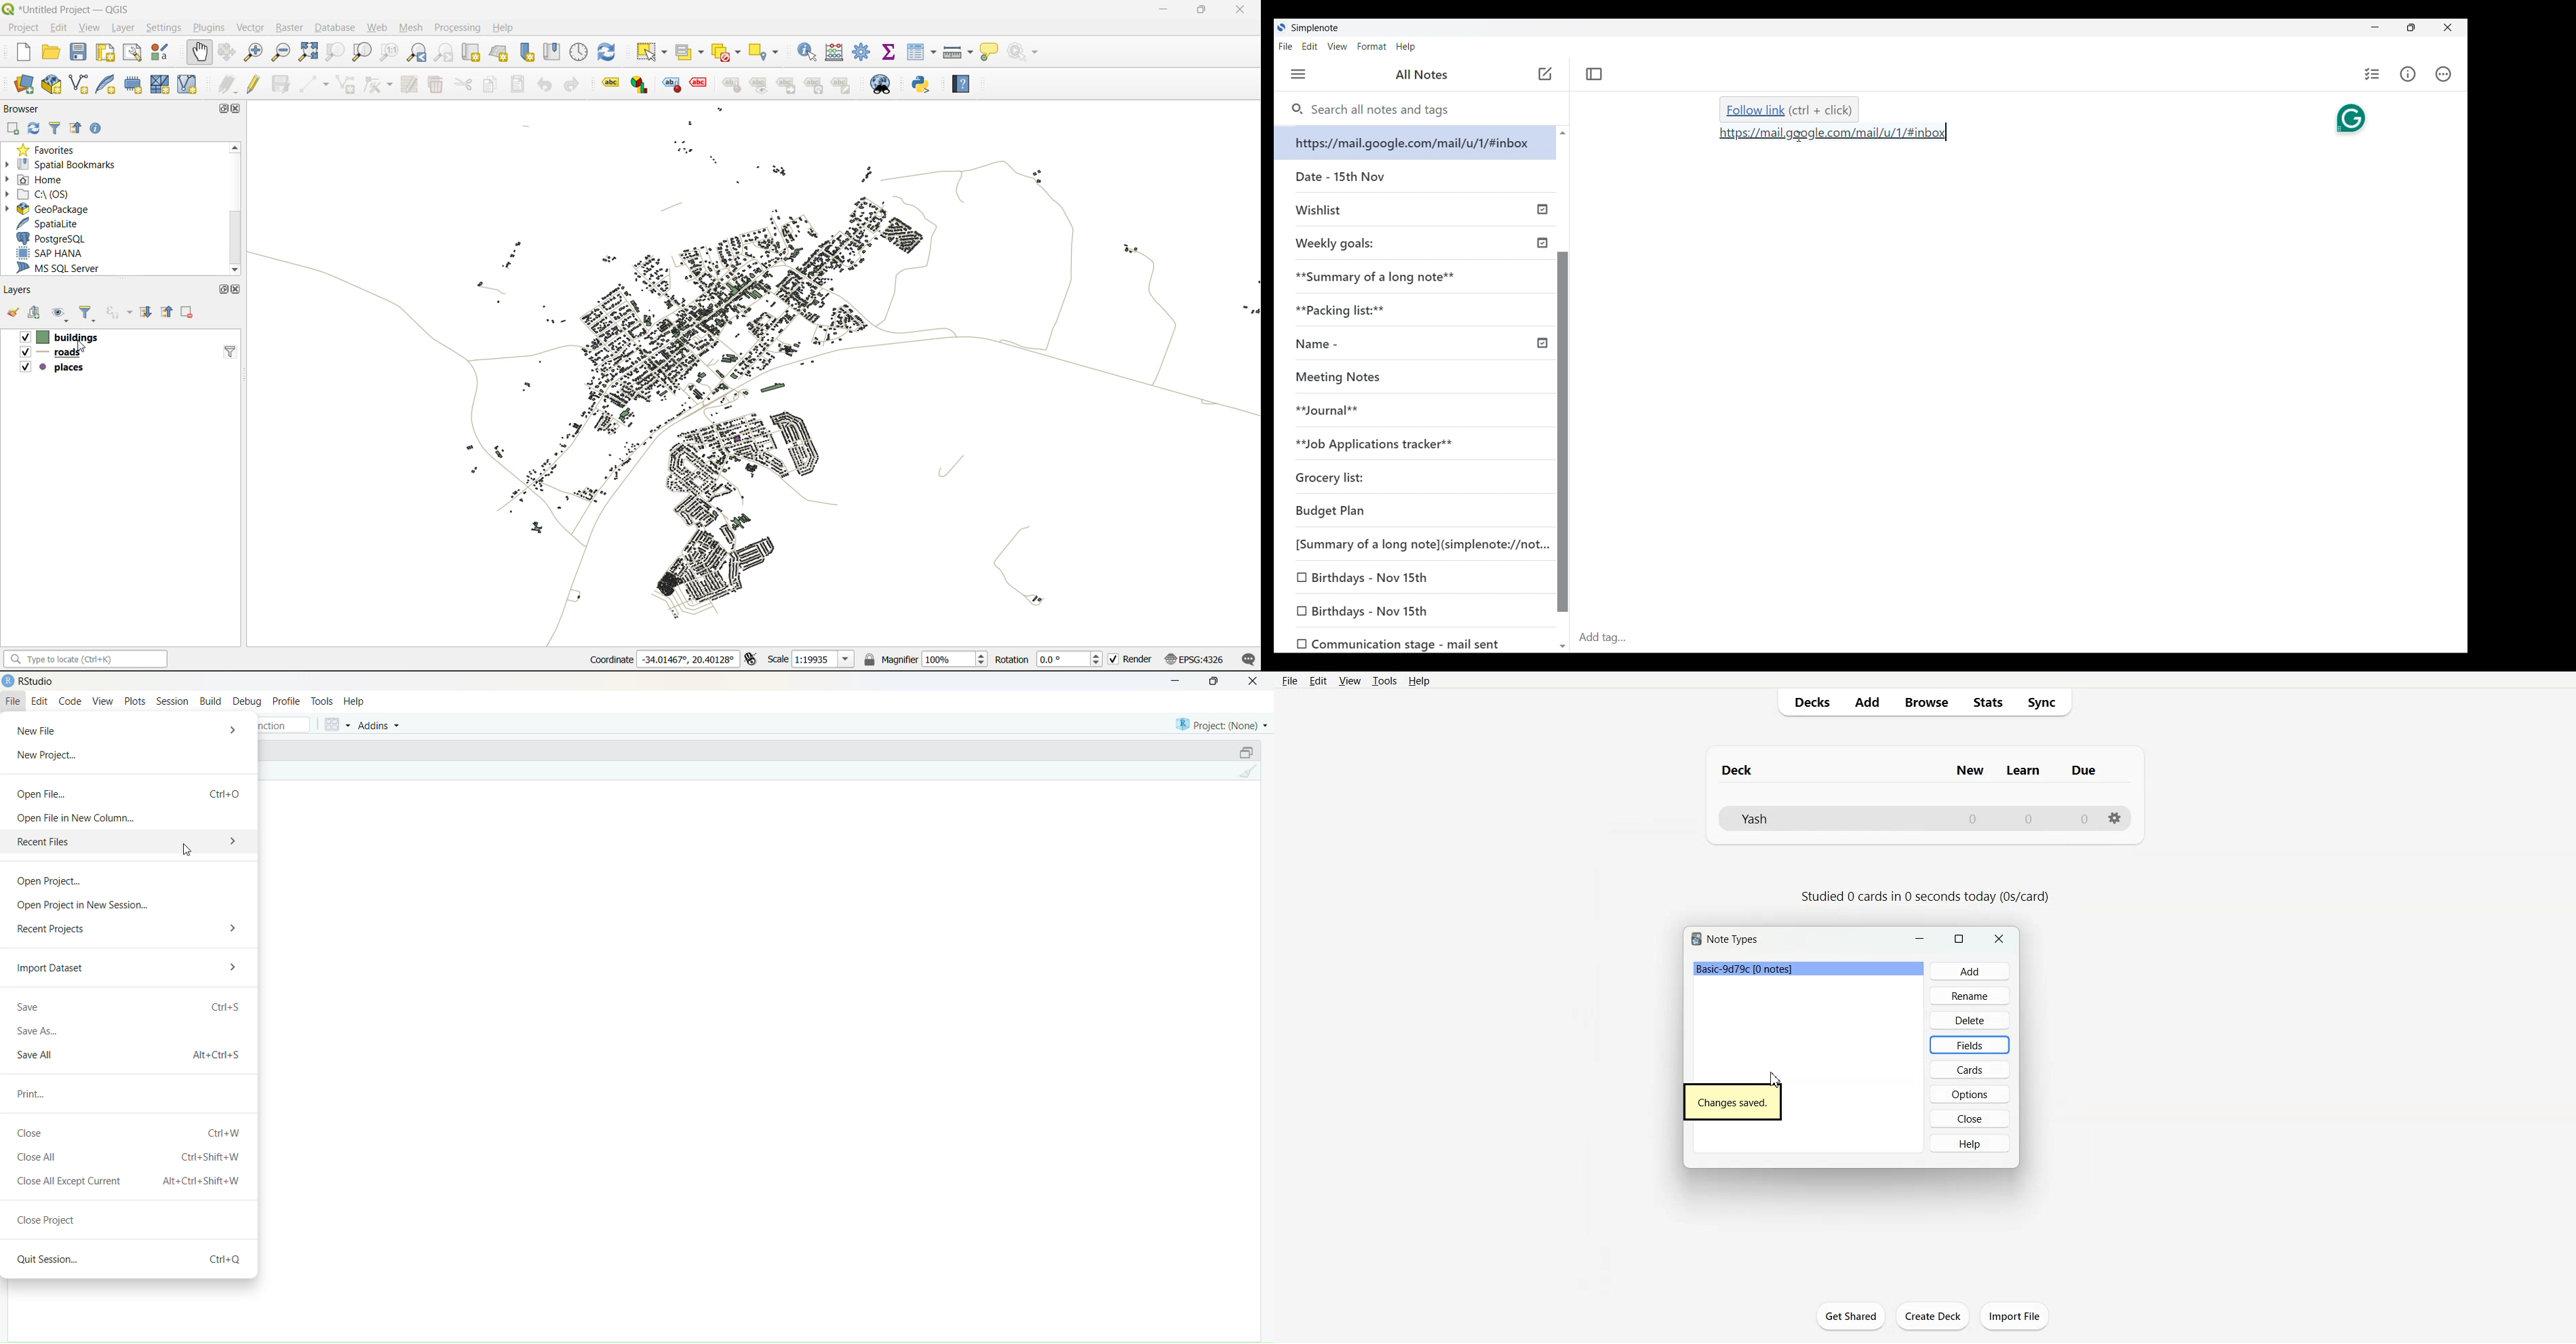 The height and width of the screenshot is (1344, 2576). I want to click on coordinates, so click(665, 660).